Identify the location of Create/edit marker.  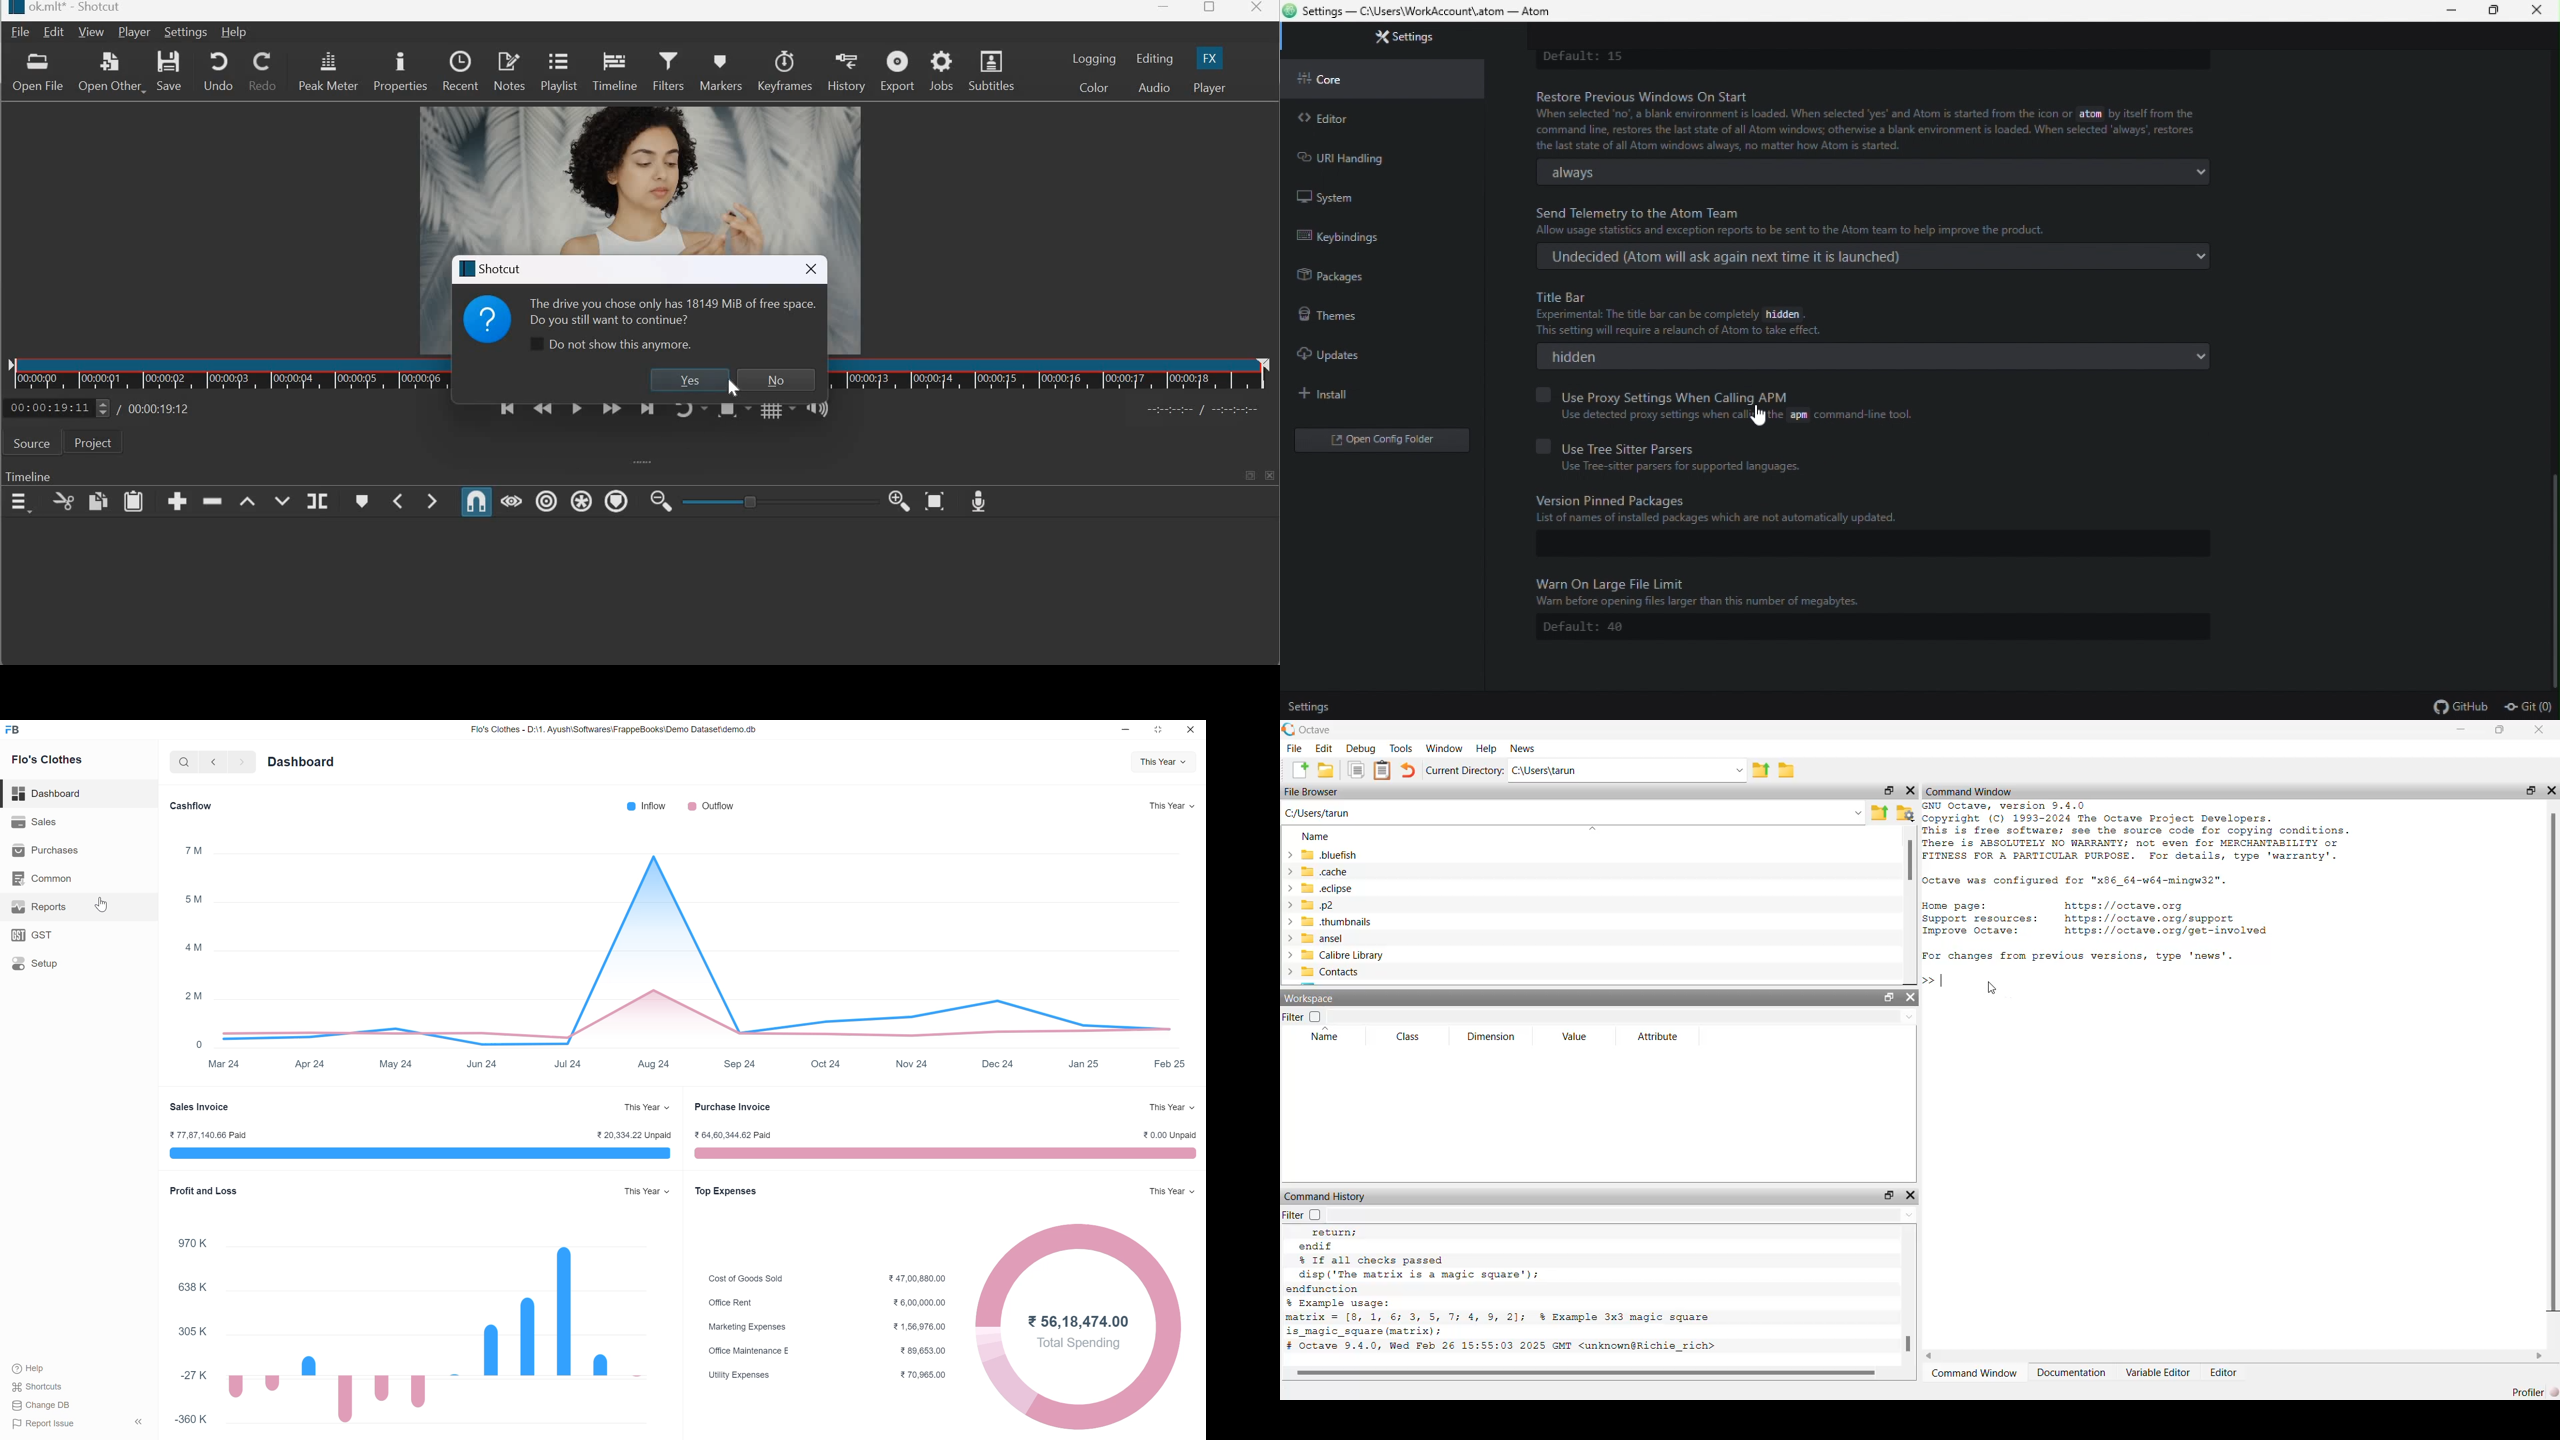
(361, 501).